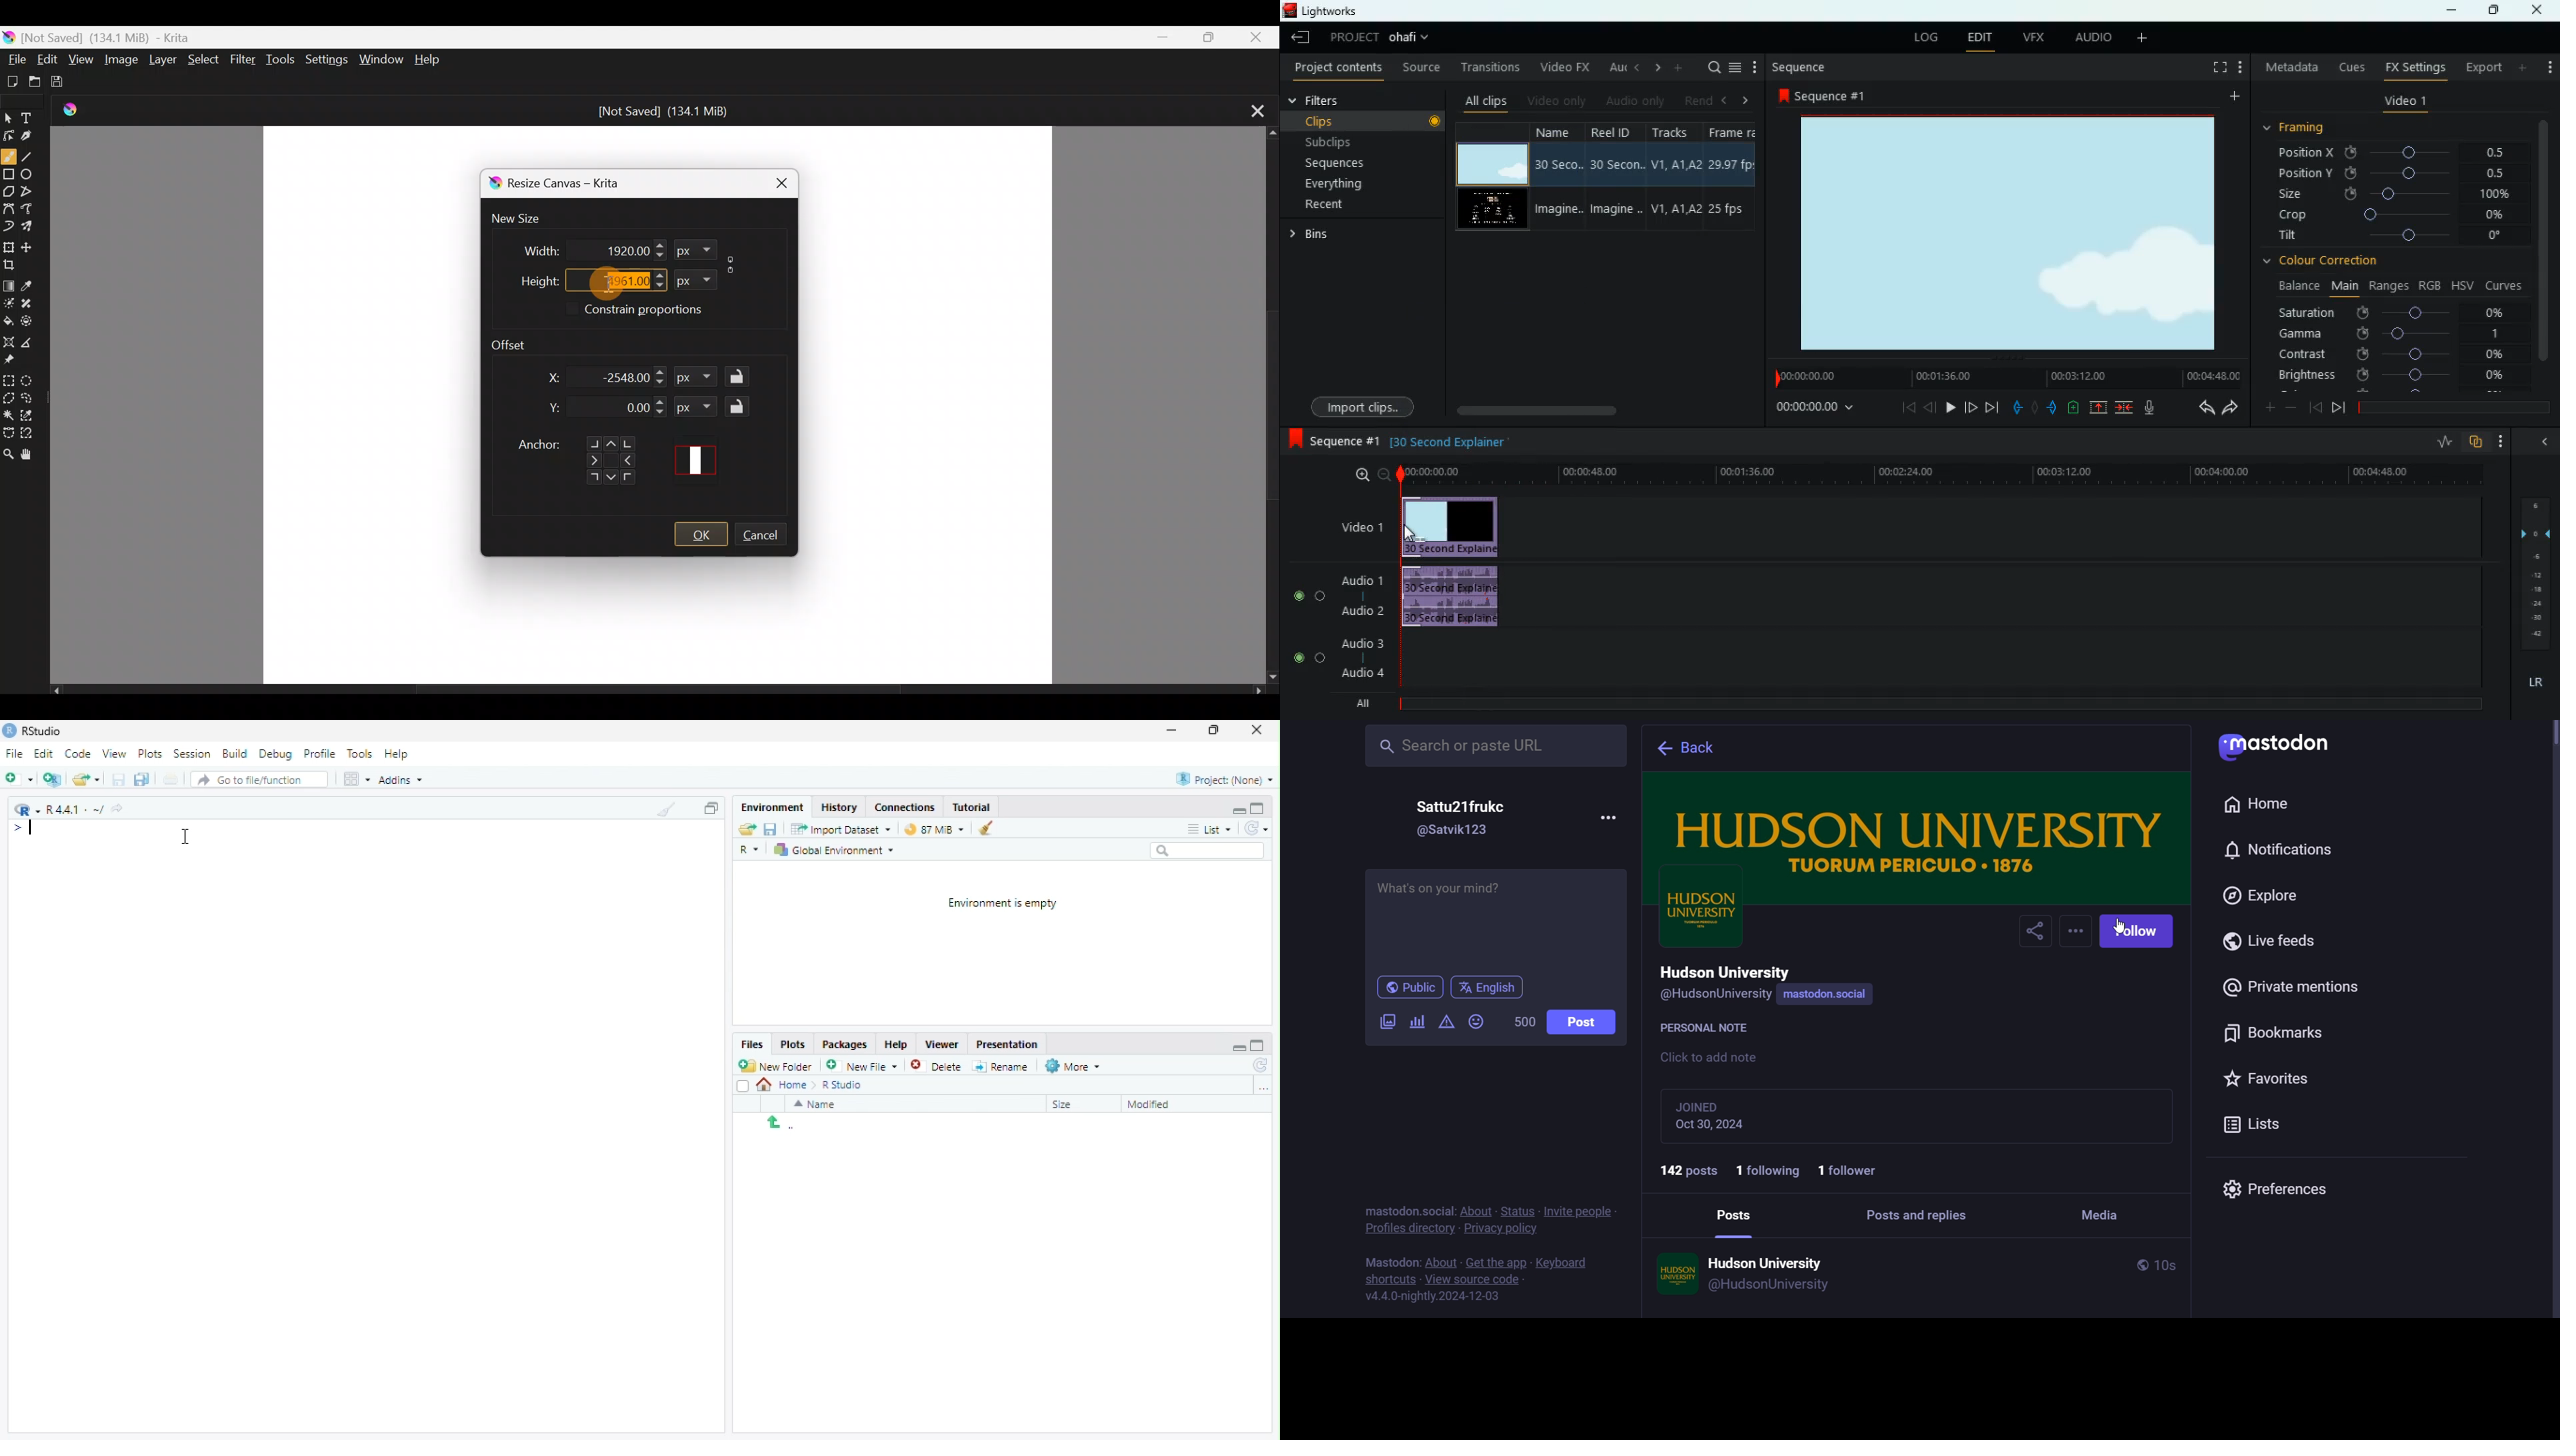 Image resolution: width=2576 pixels, height=1456 pixels. I want to click on Constrain proportions, so click(733, 262).